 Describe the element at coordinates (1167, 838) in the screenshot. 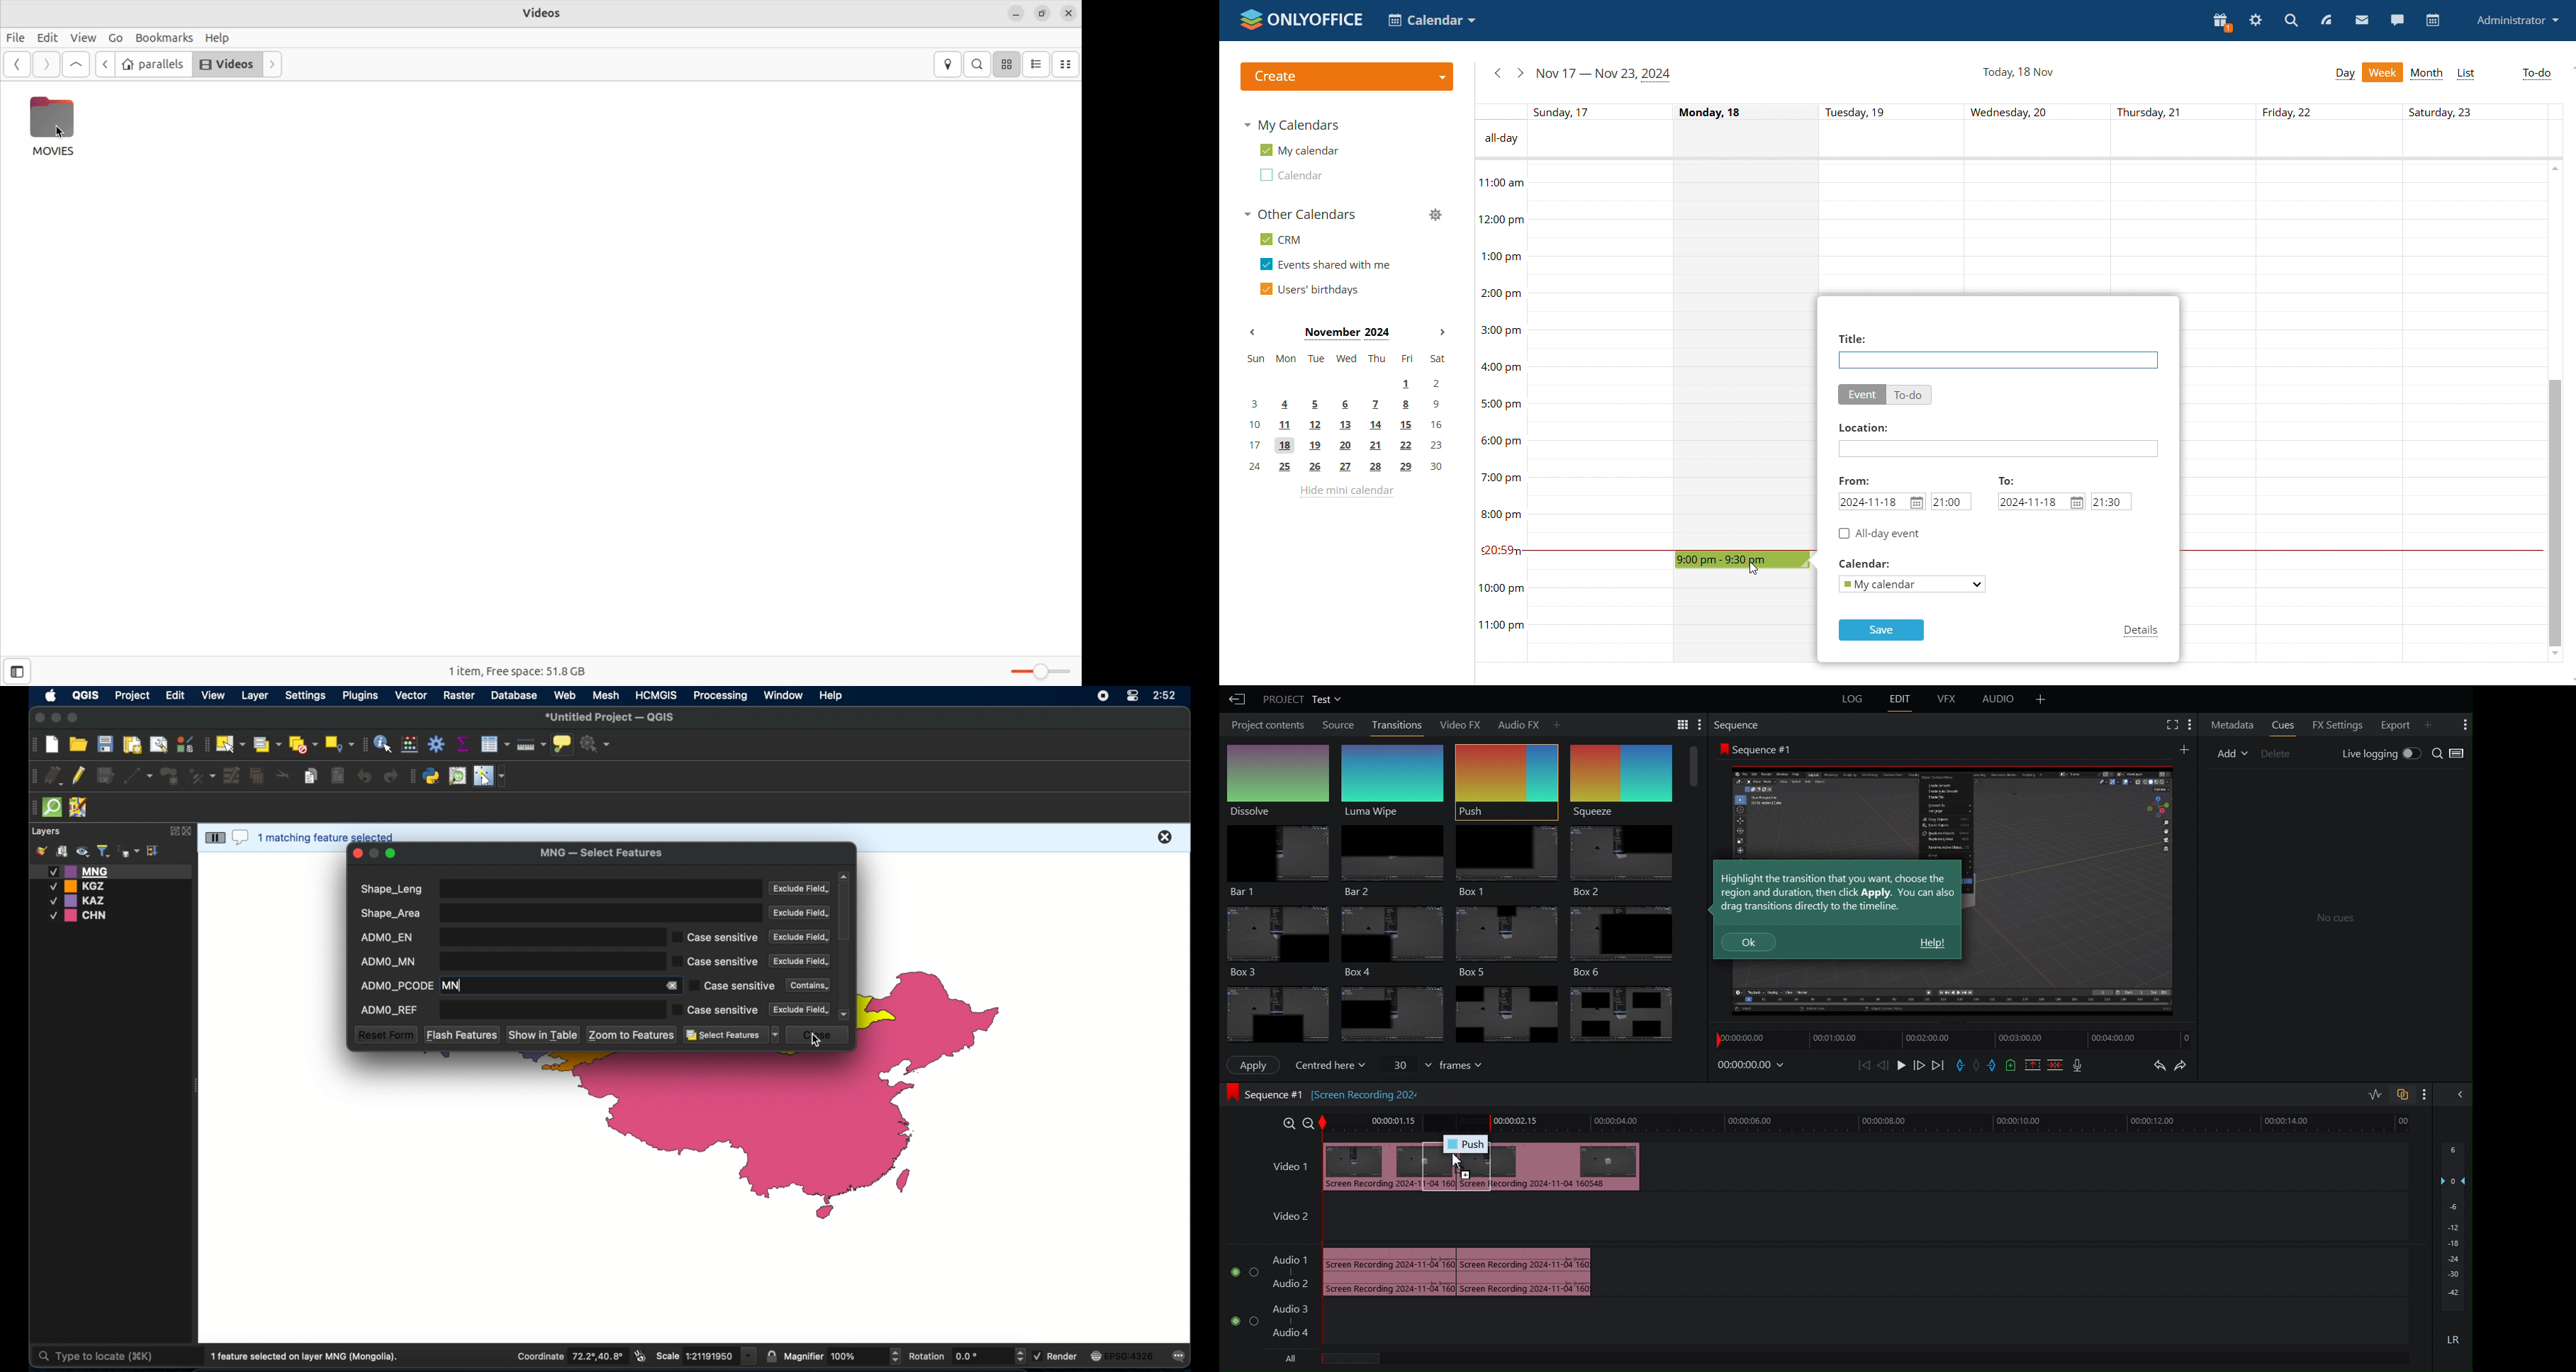

I see `close` at that location.